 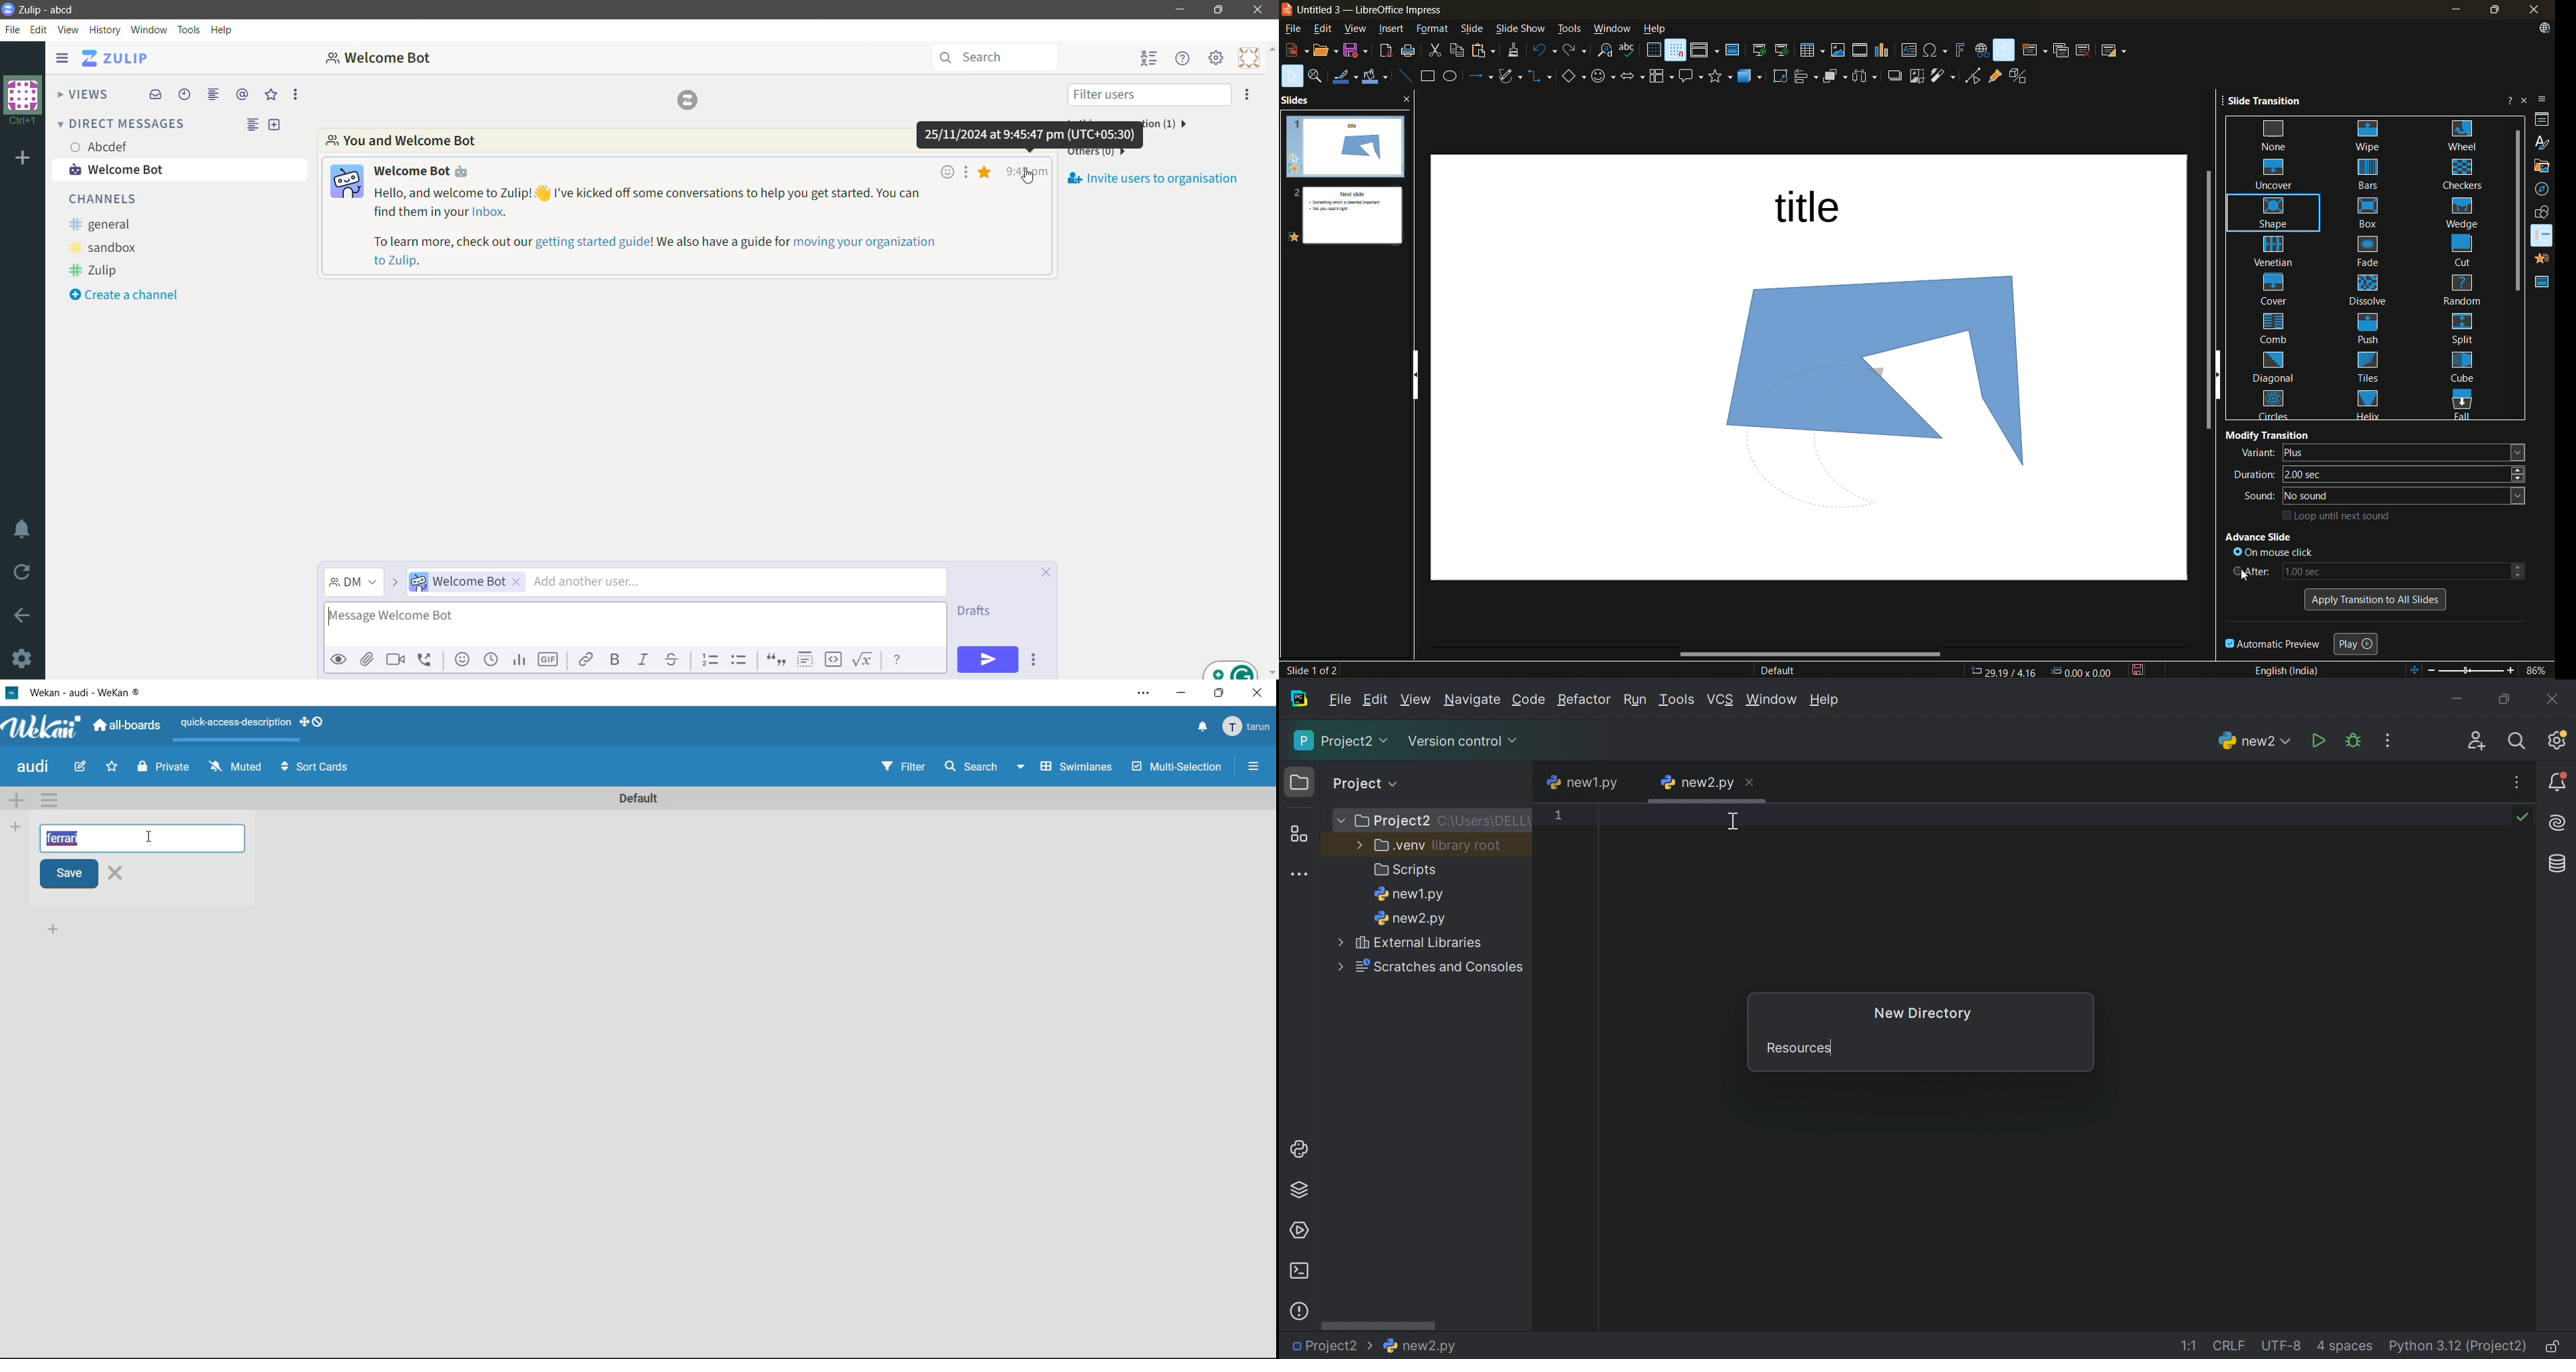 What do you see at coordinates (242, 95) in the screenshot?
I see `Mnetions` at bounding box center [242, 95].